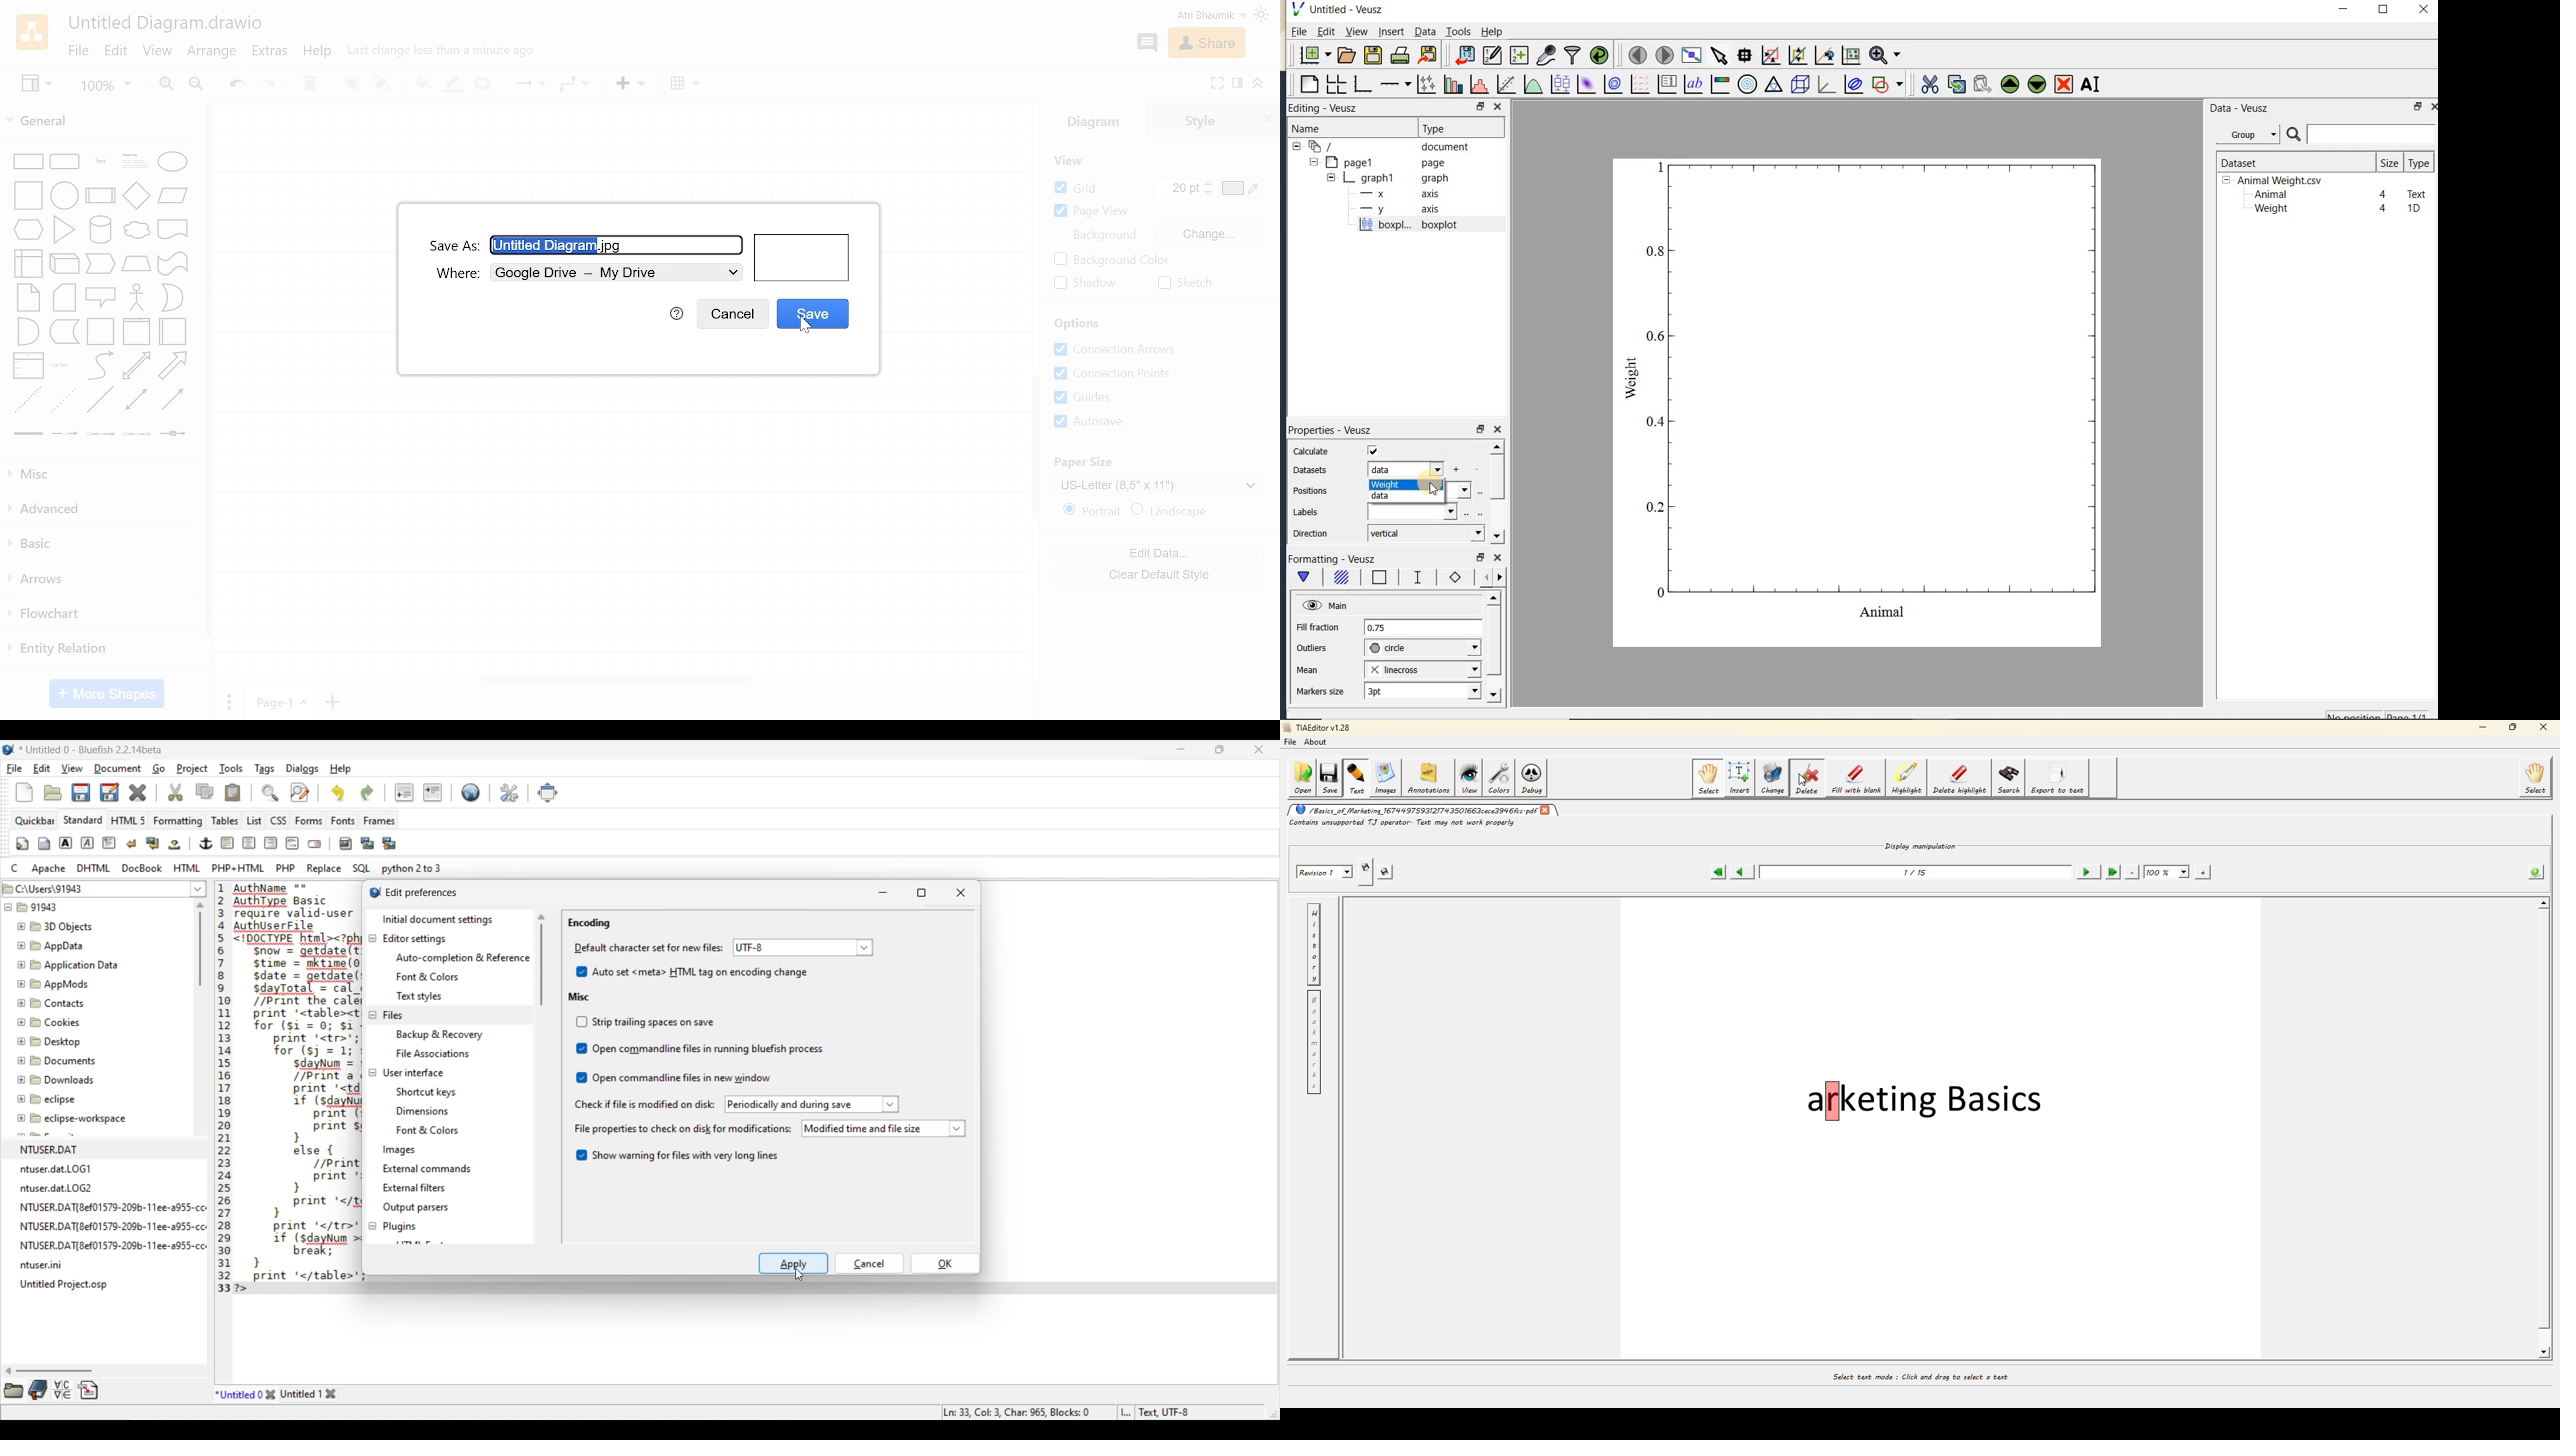 Image resolution: width=2576 pixels, height=1456 pixels. I want to click on Edit, so click(117, 52).